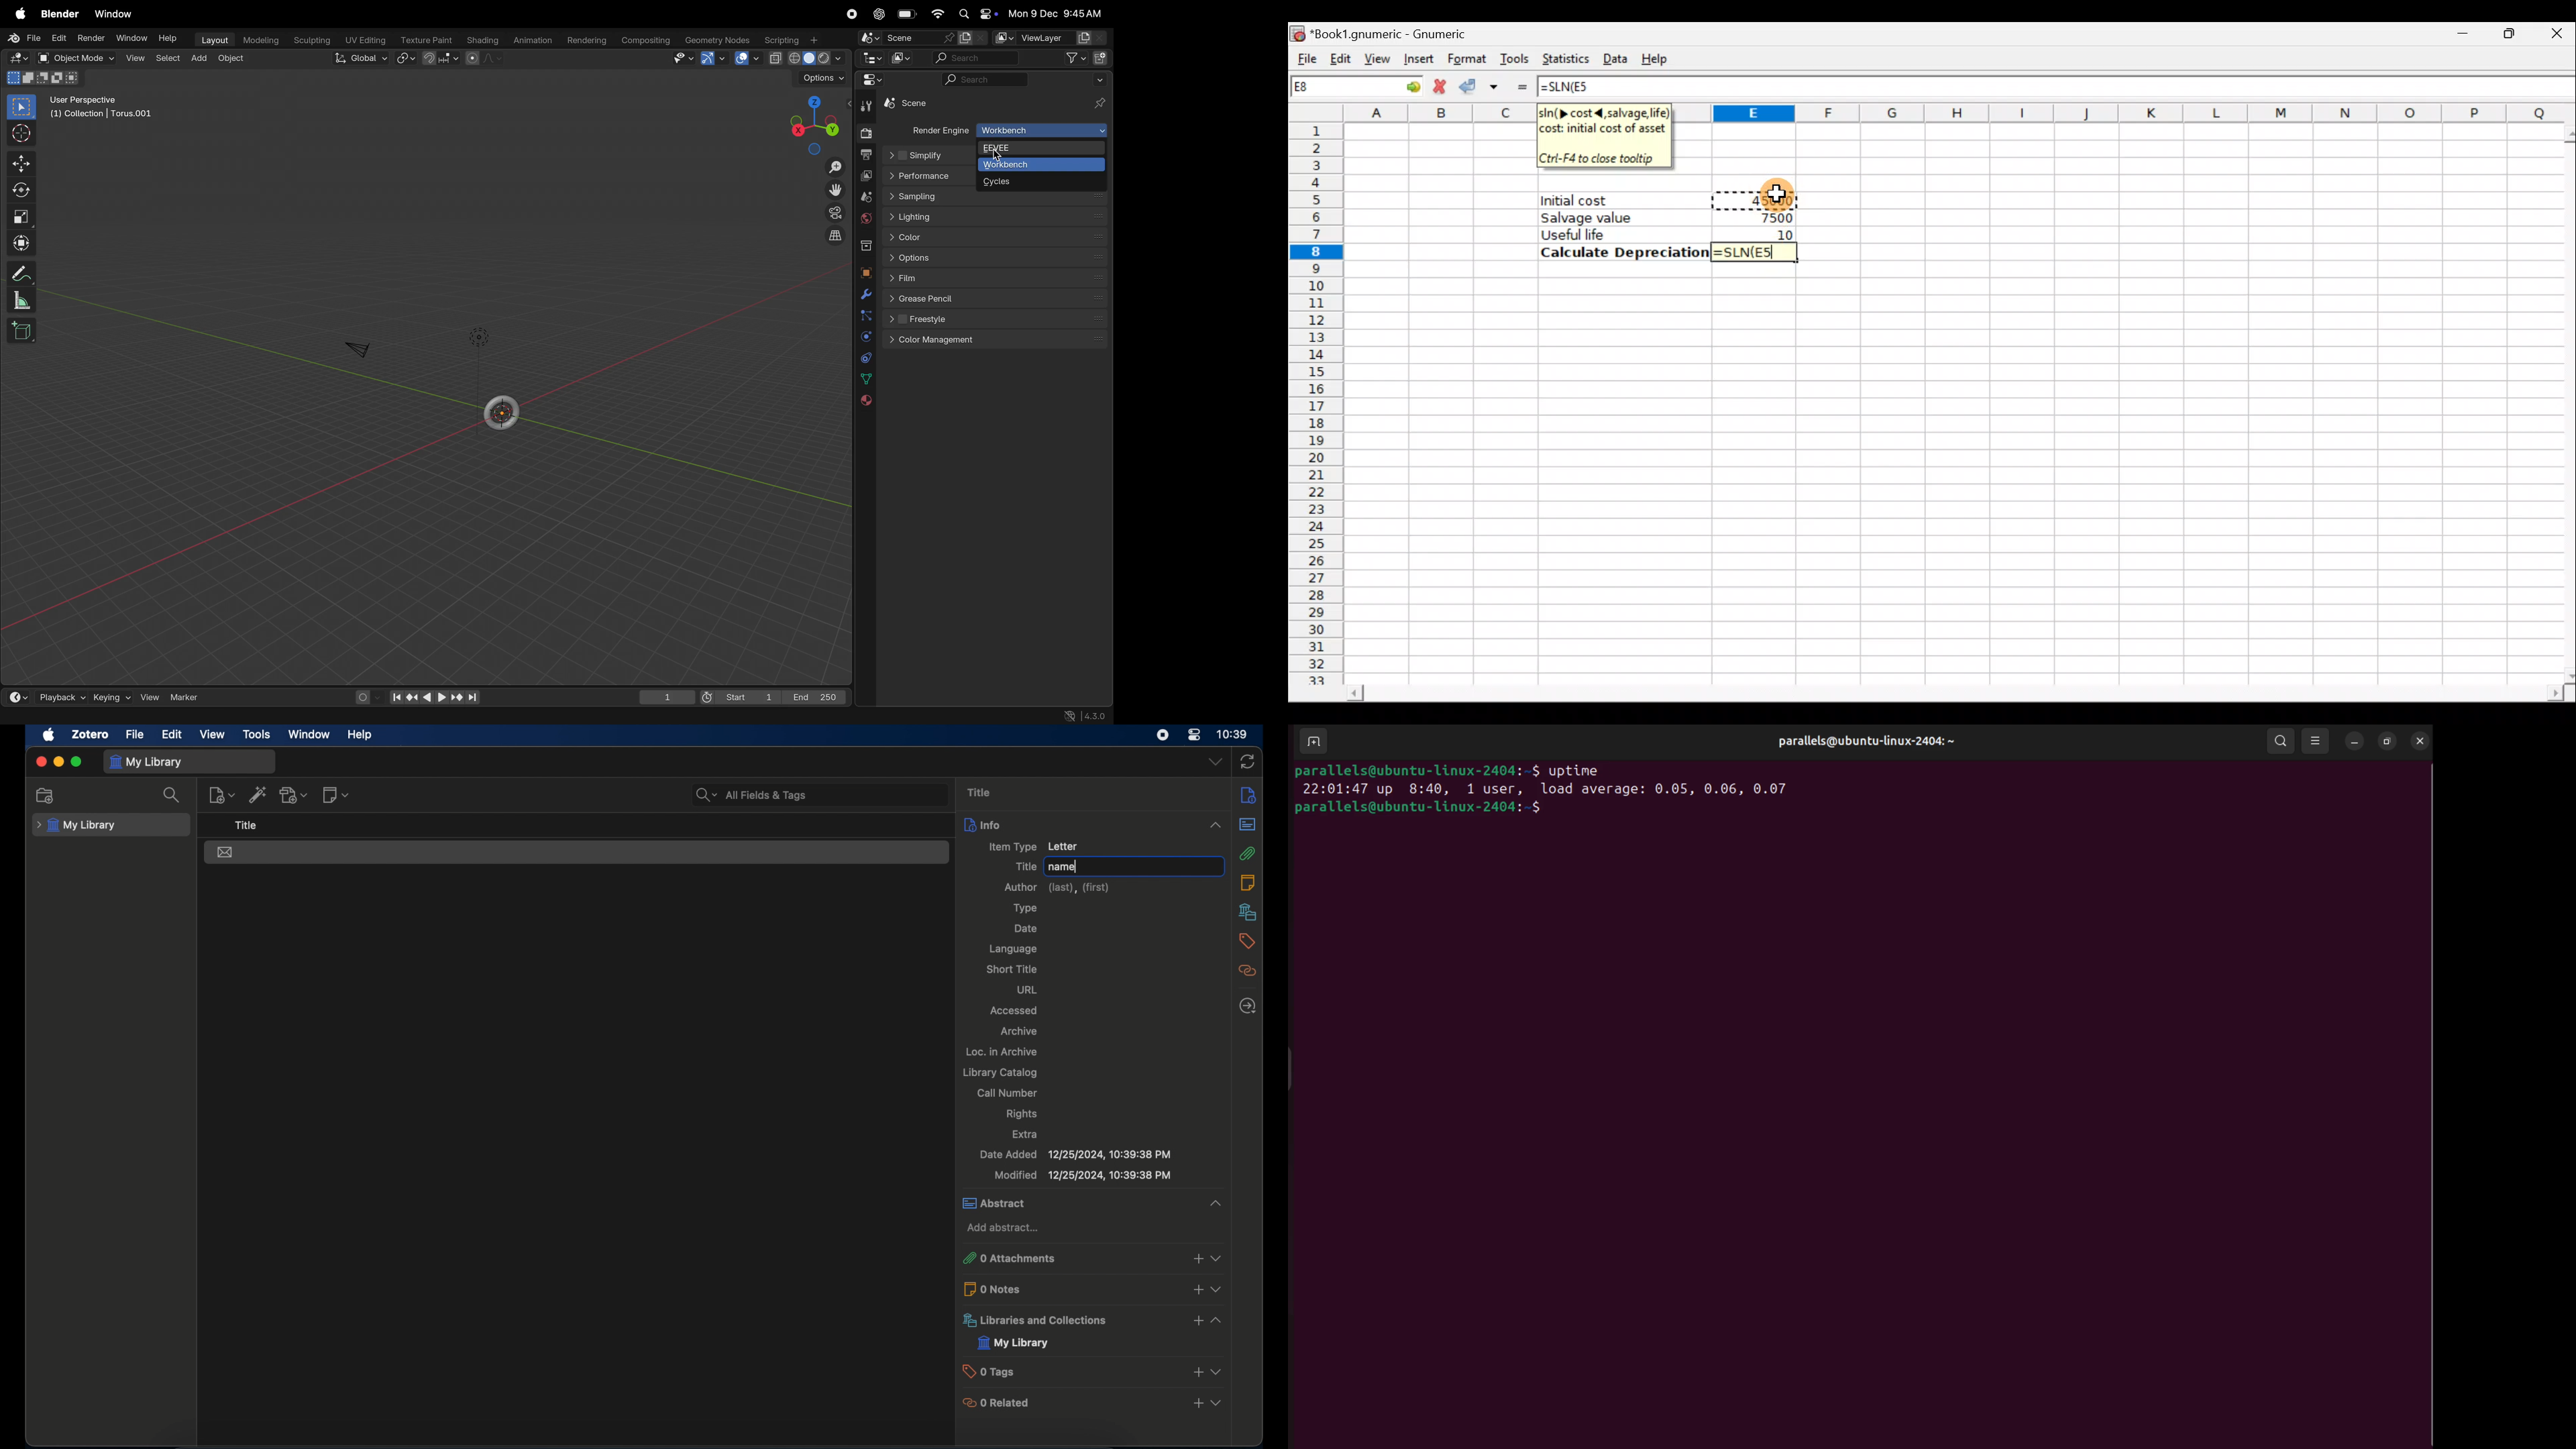 The image size is (2576, 1456). What do you see at coordinates (1023, 1114) in the screenshot?
I see `rights` at bounding box center [1023, 1114].